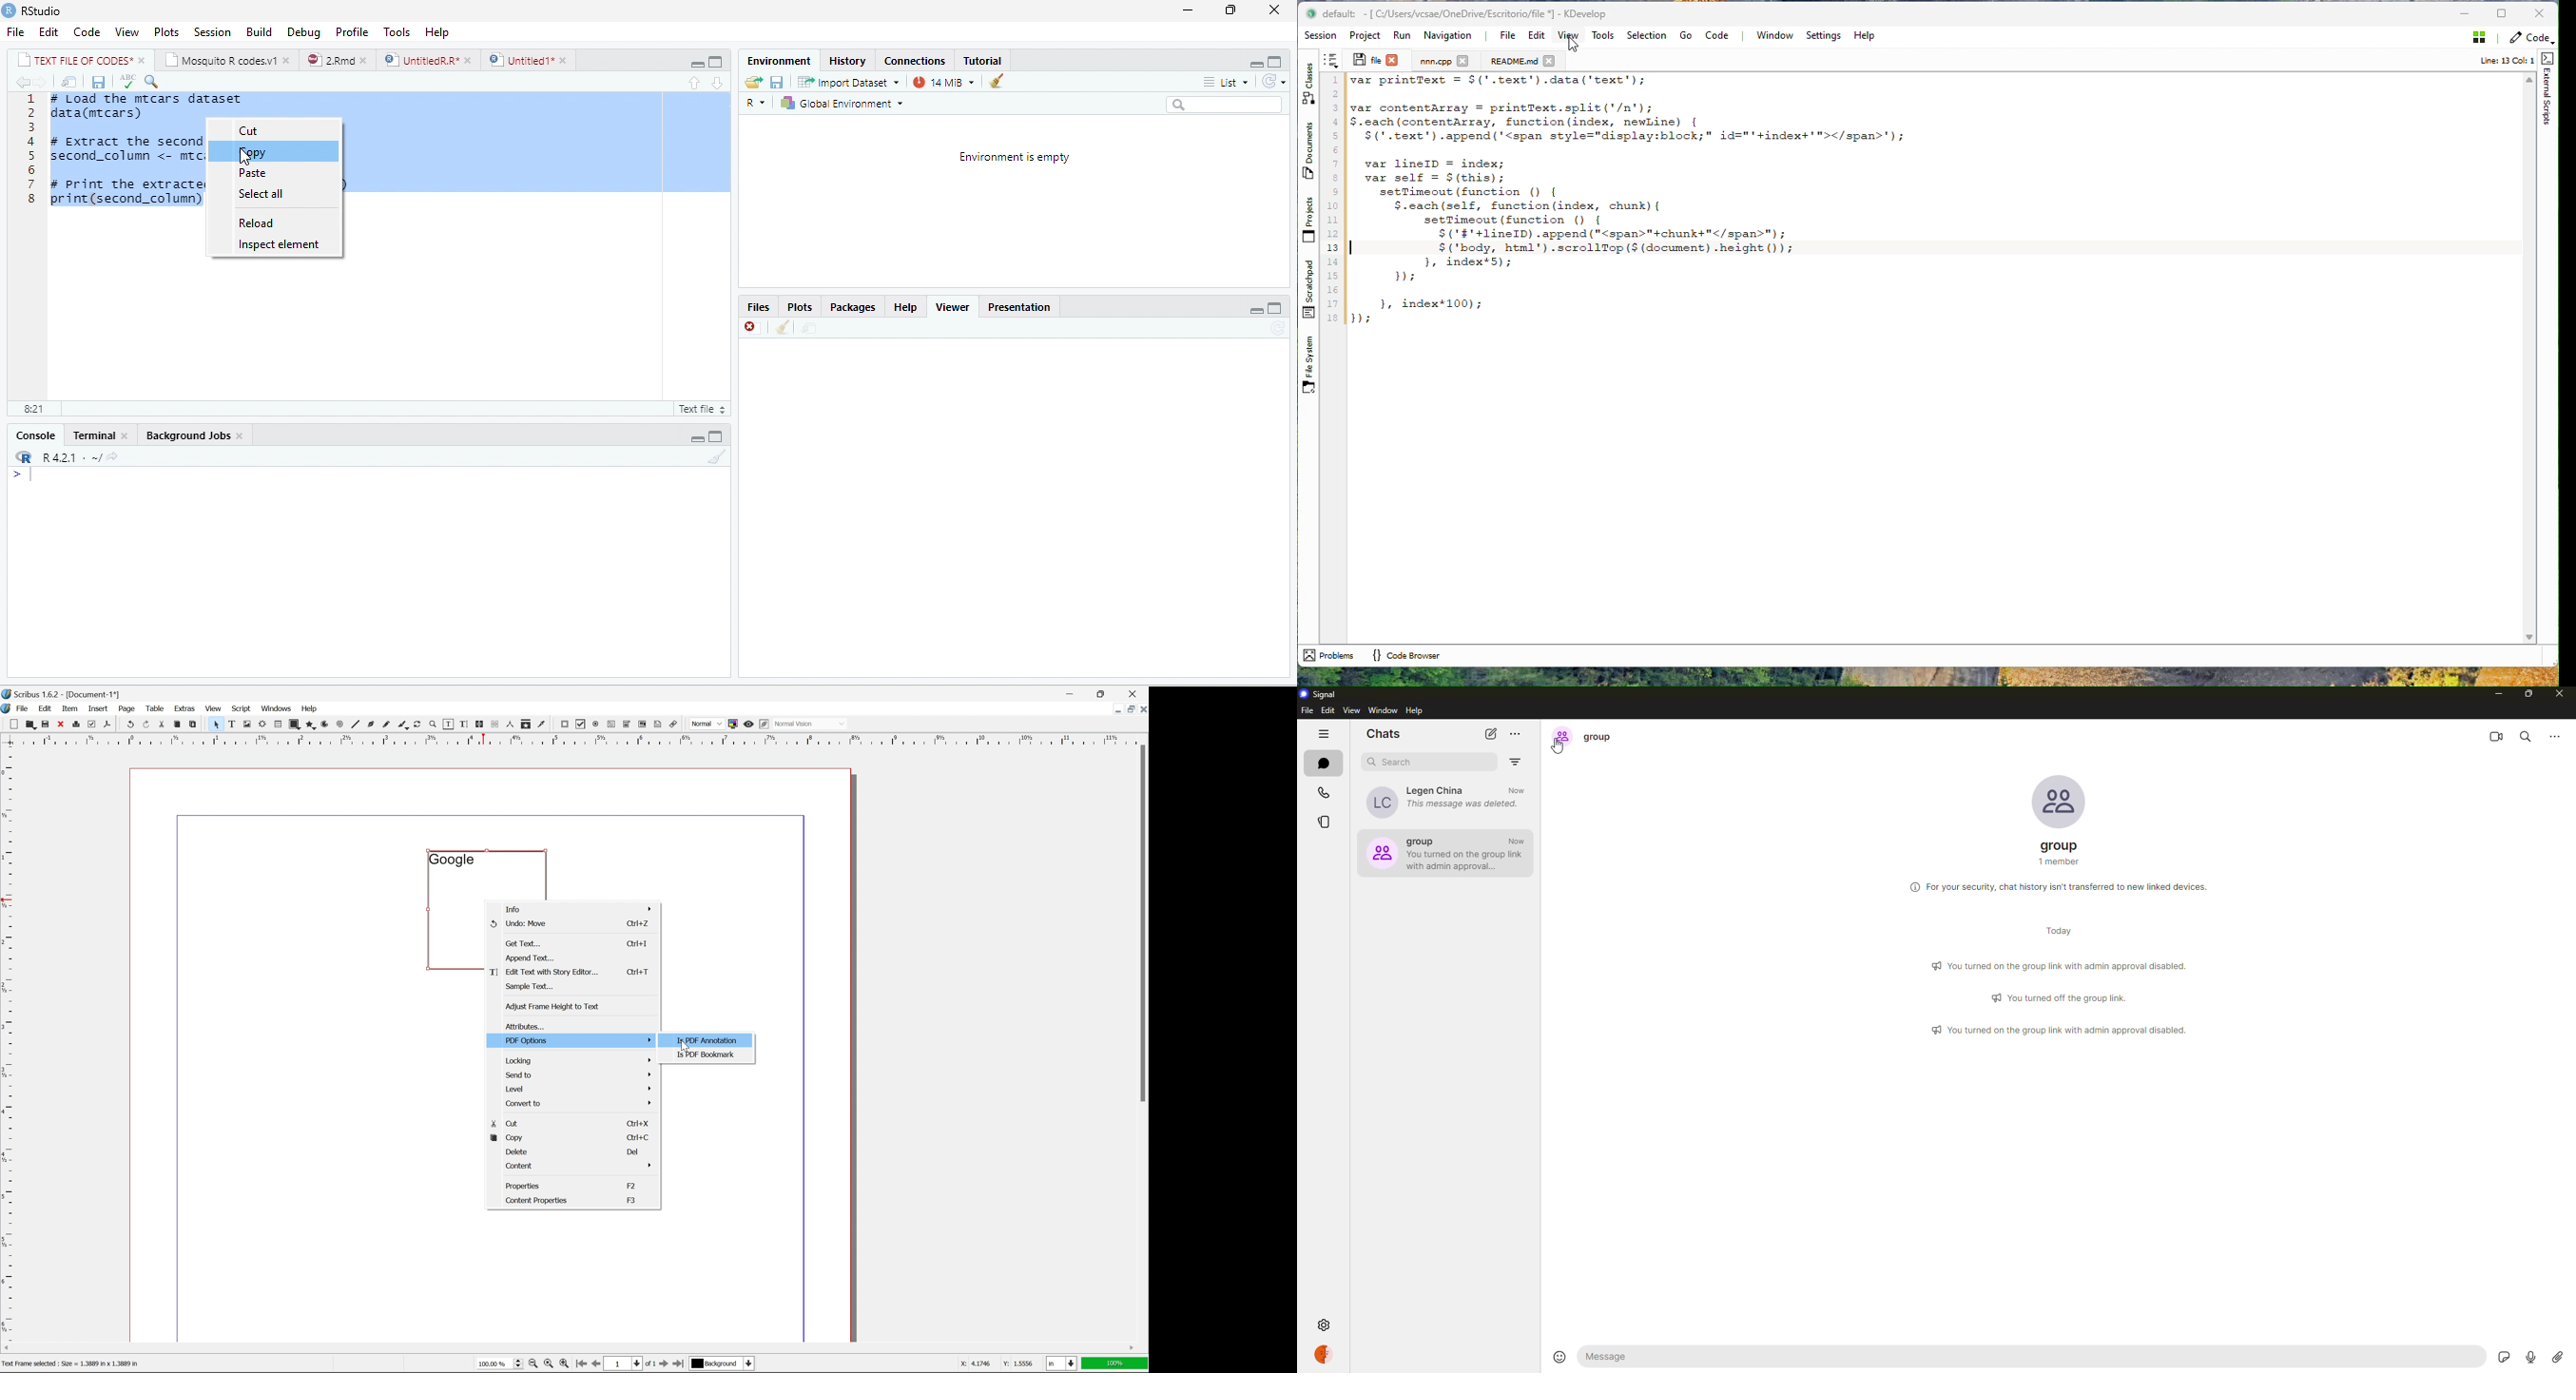  What do you see at coordinates (580, 1102) in the screenshot?
I see `convert to` at bounding box center [580, 1102].